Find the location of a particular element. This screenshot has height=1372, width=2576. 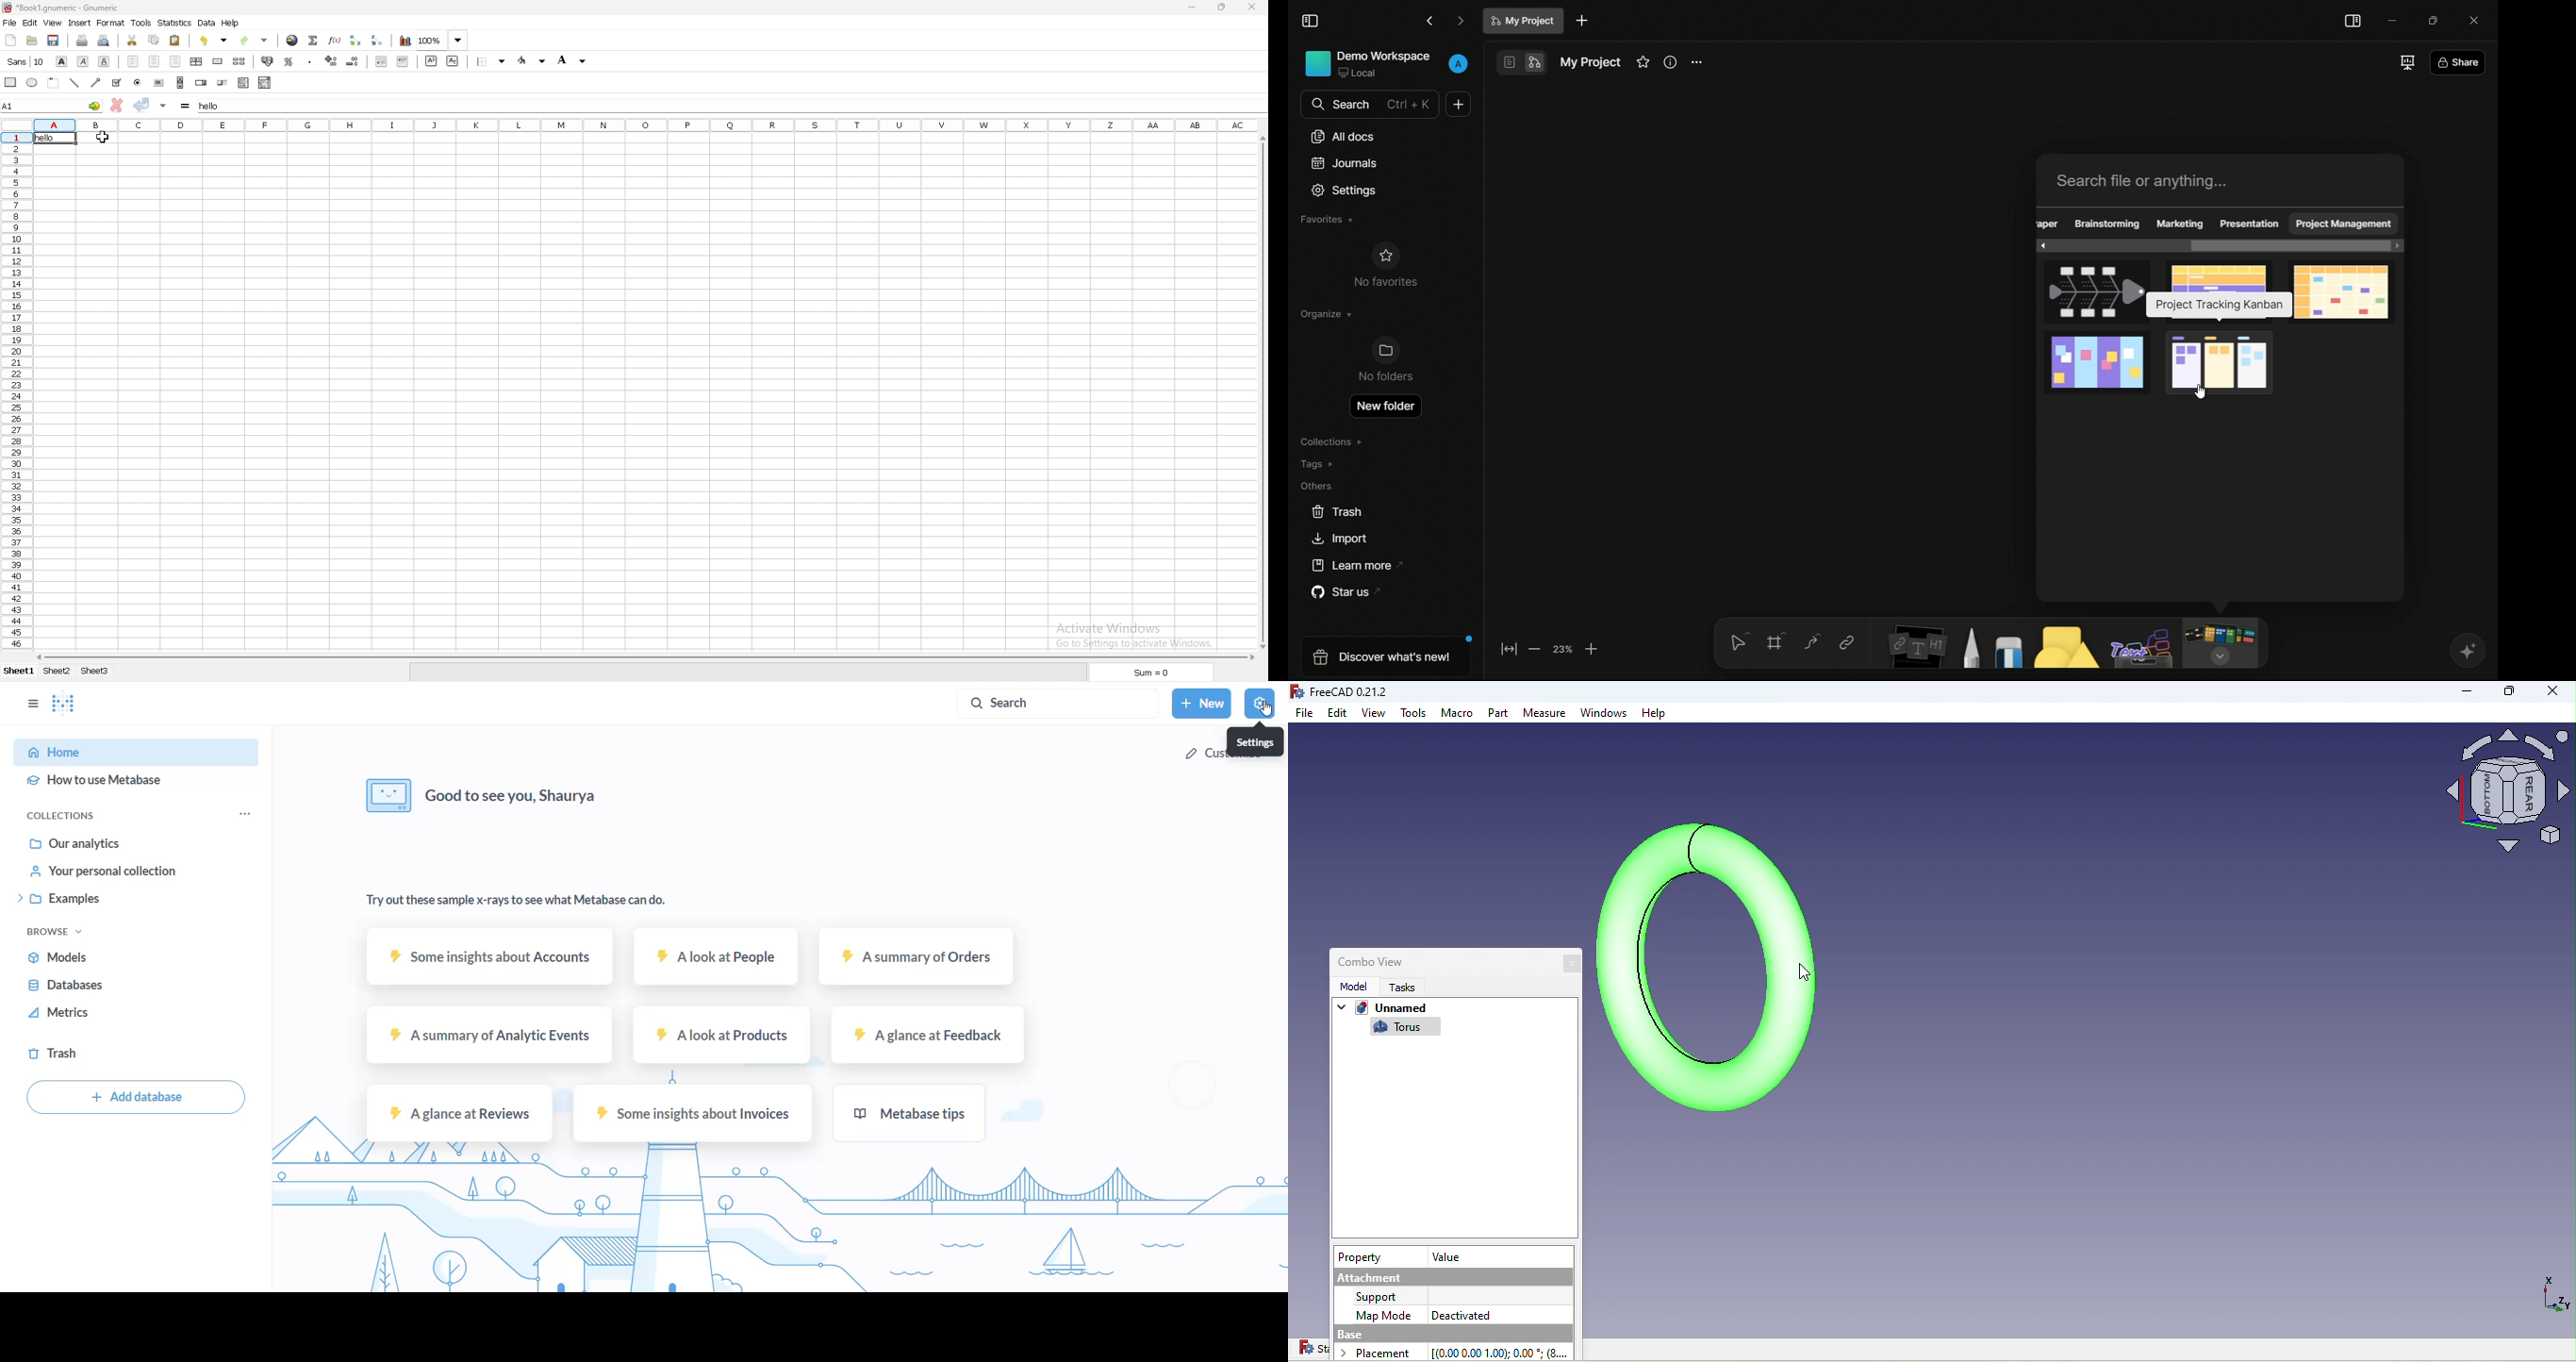

Minimize is located at coordinates (2458, 694).